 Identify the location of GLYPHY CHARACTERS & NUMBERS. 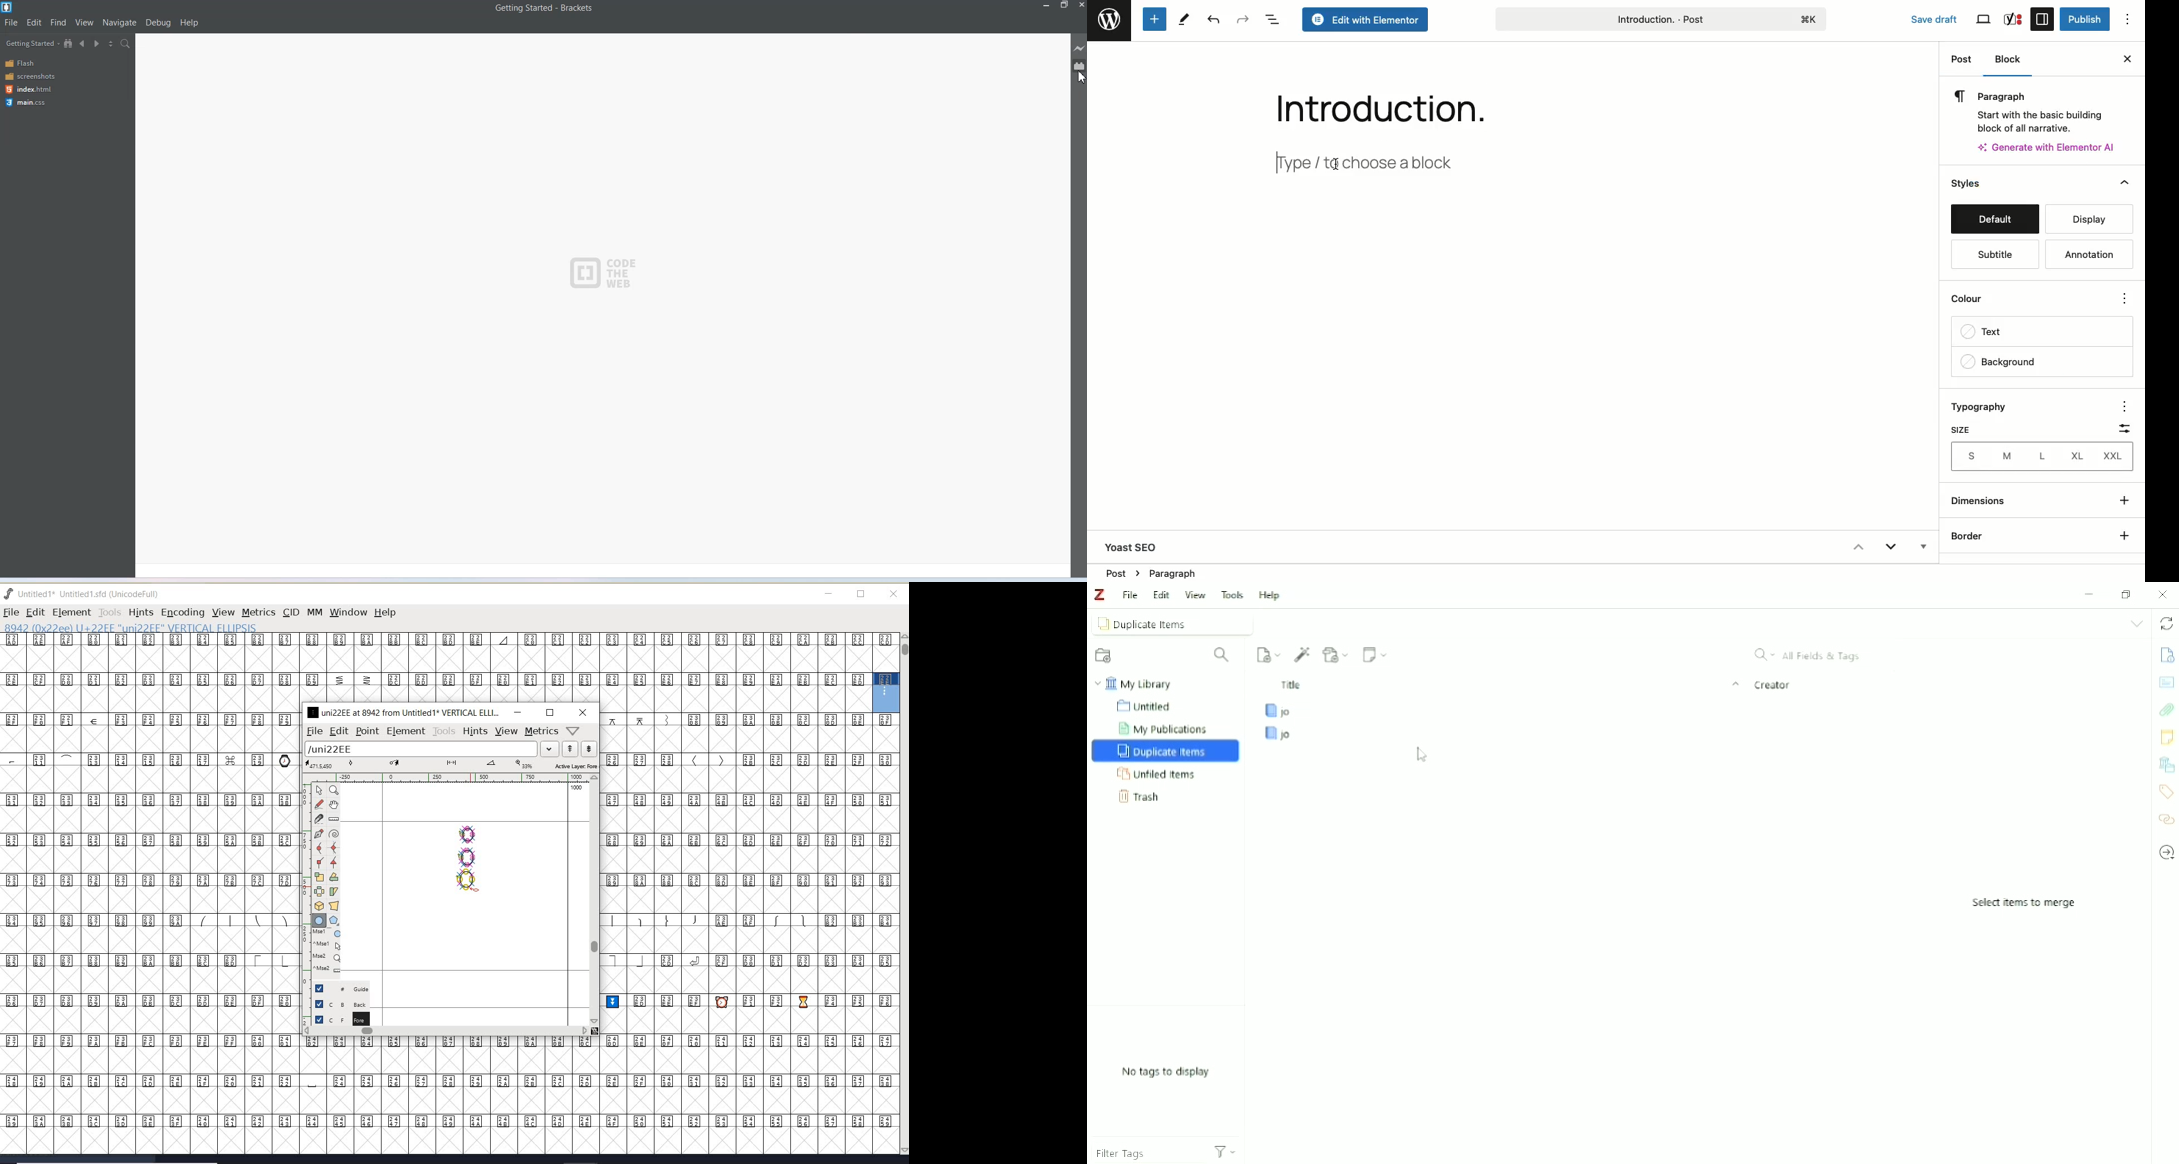
(148, 868).